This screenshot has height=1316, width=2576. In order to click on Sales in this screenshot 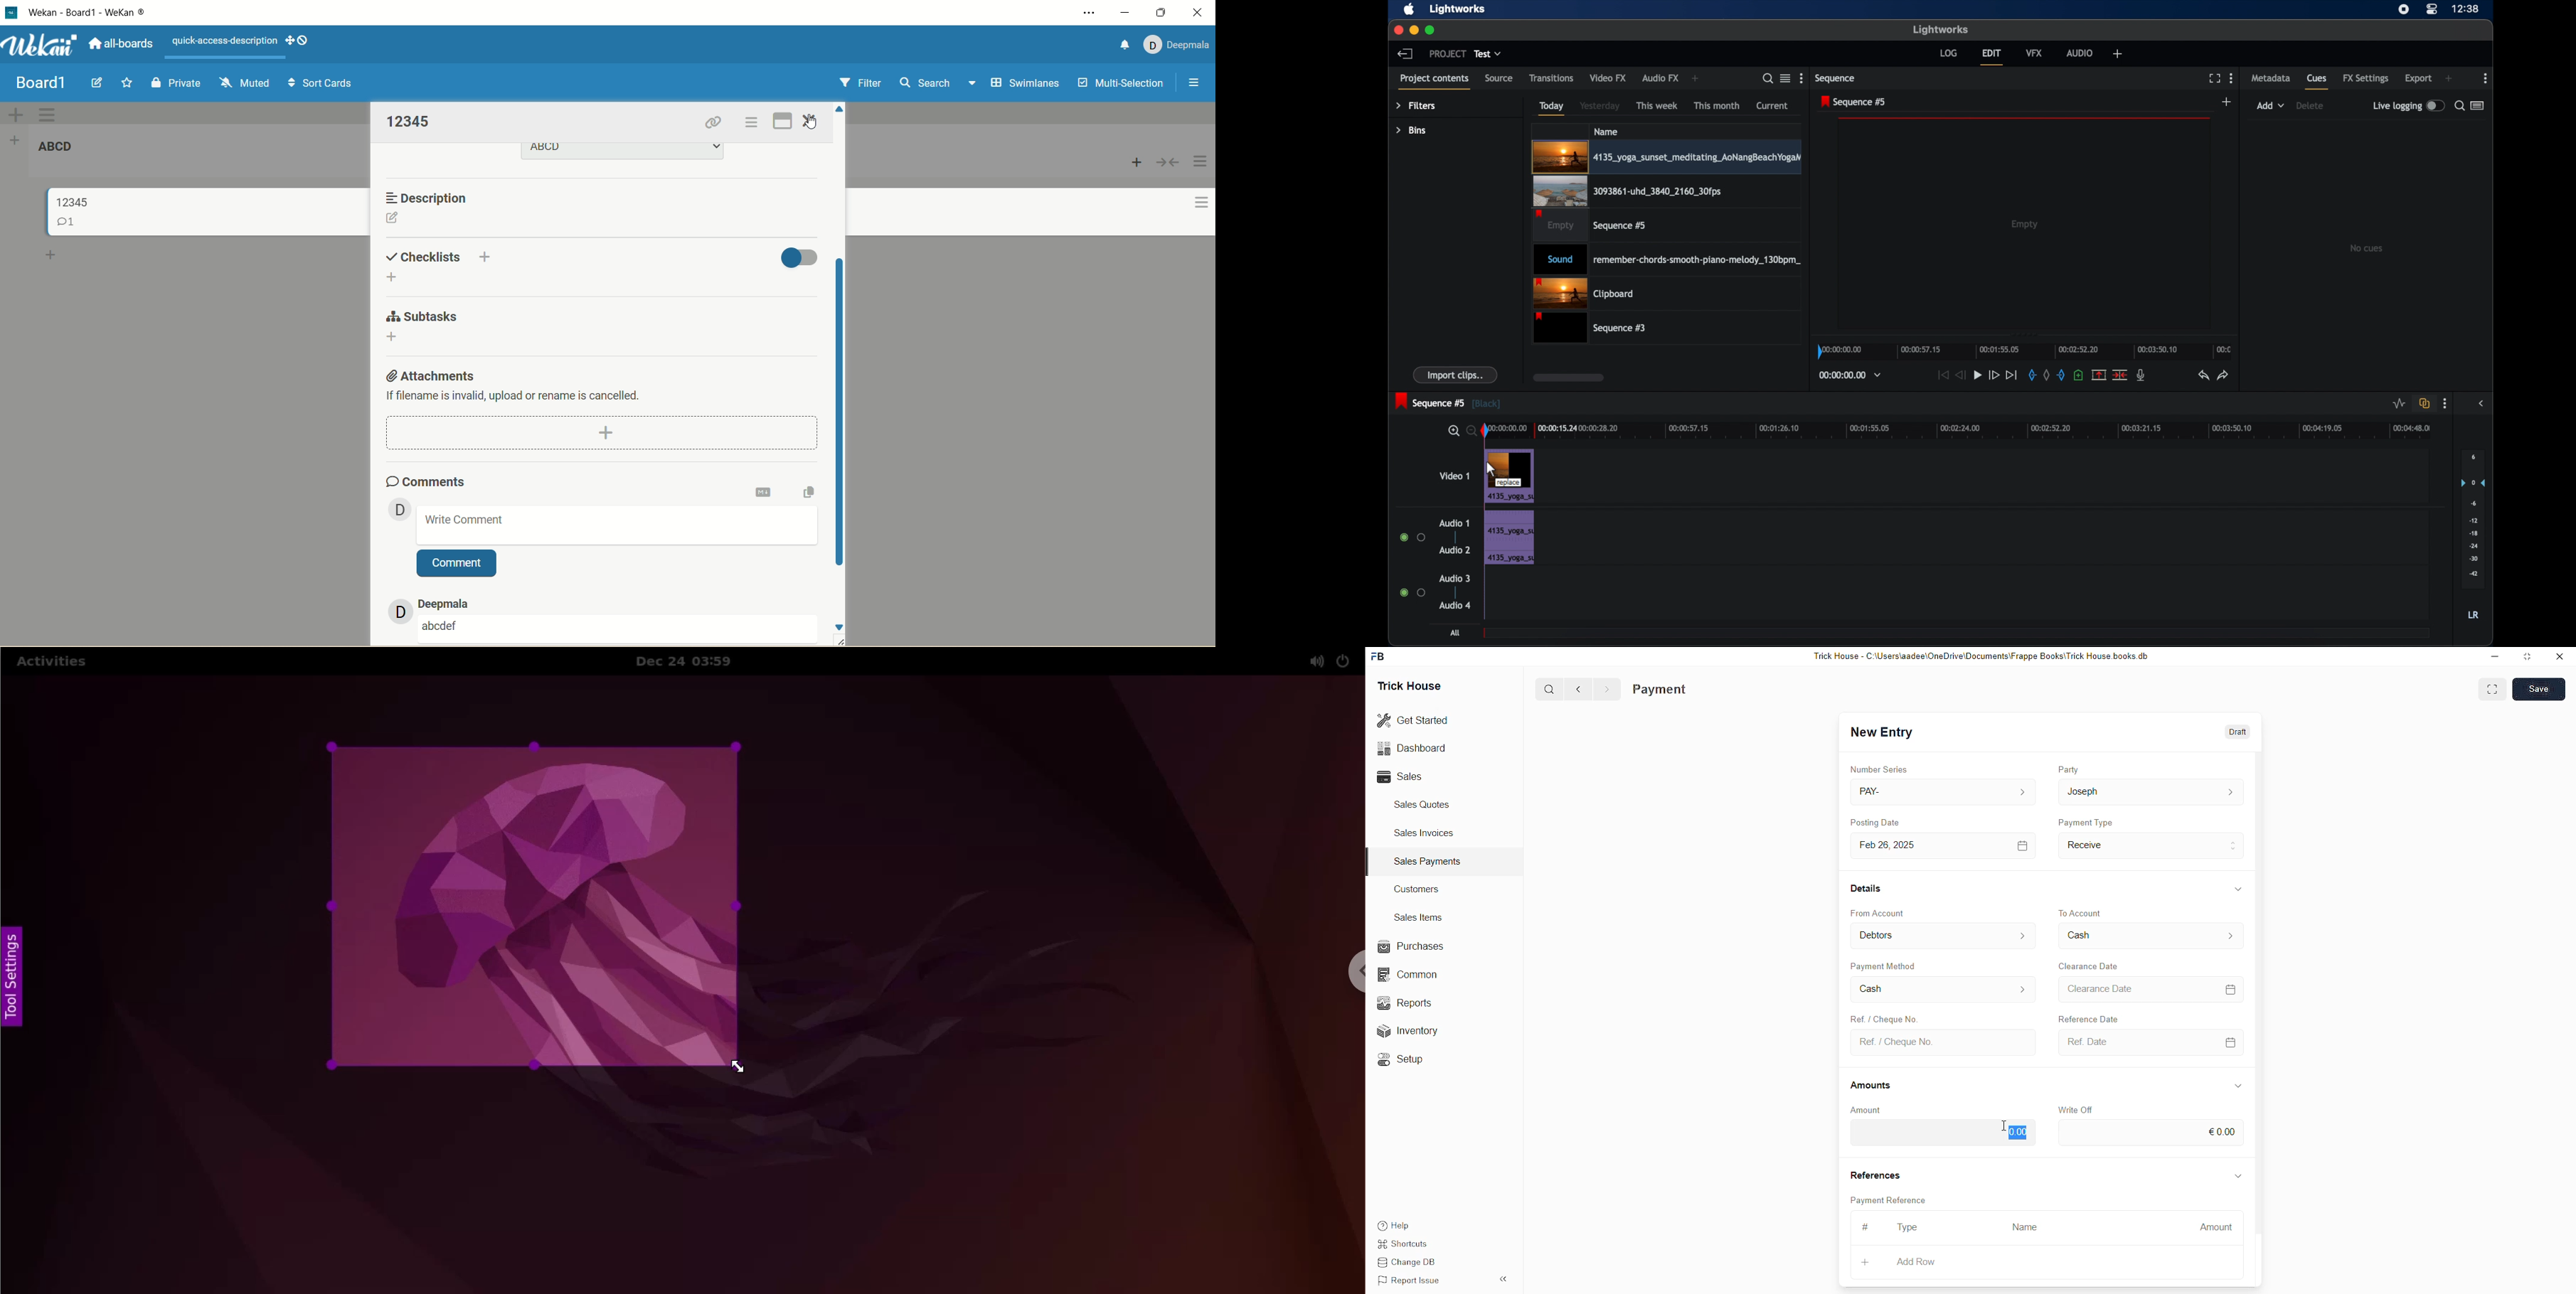, I will do `click(1403, 777)`.